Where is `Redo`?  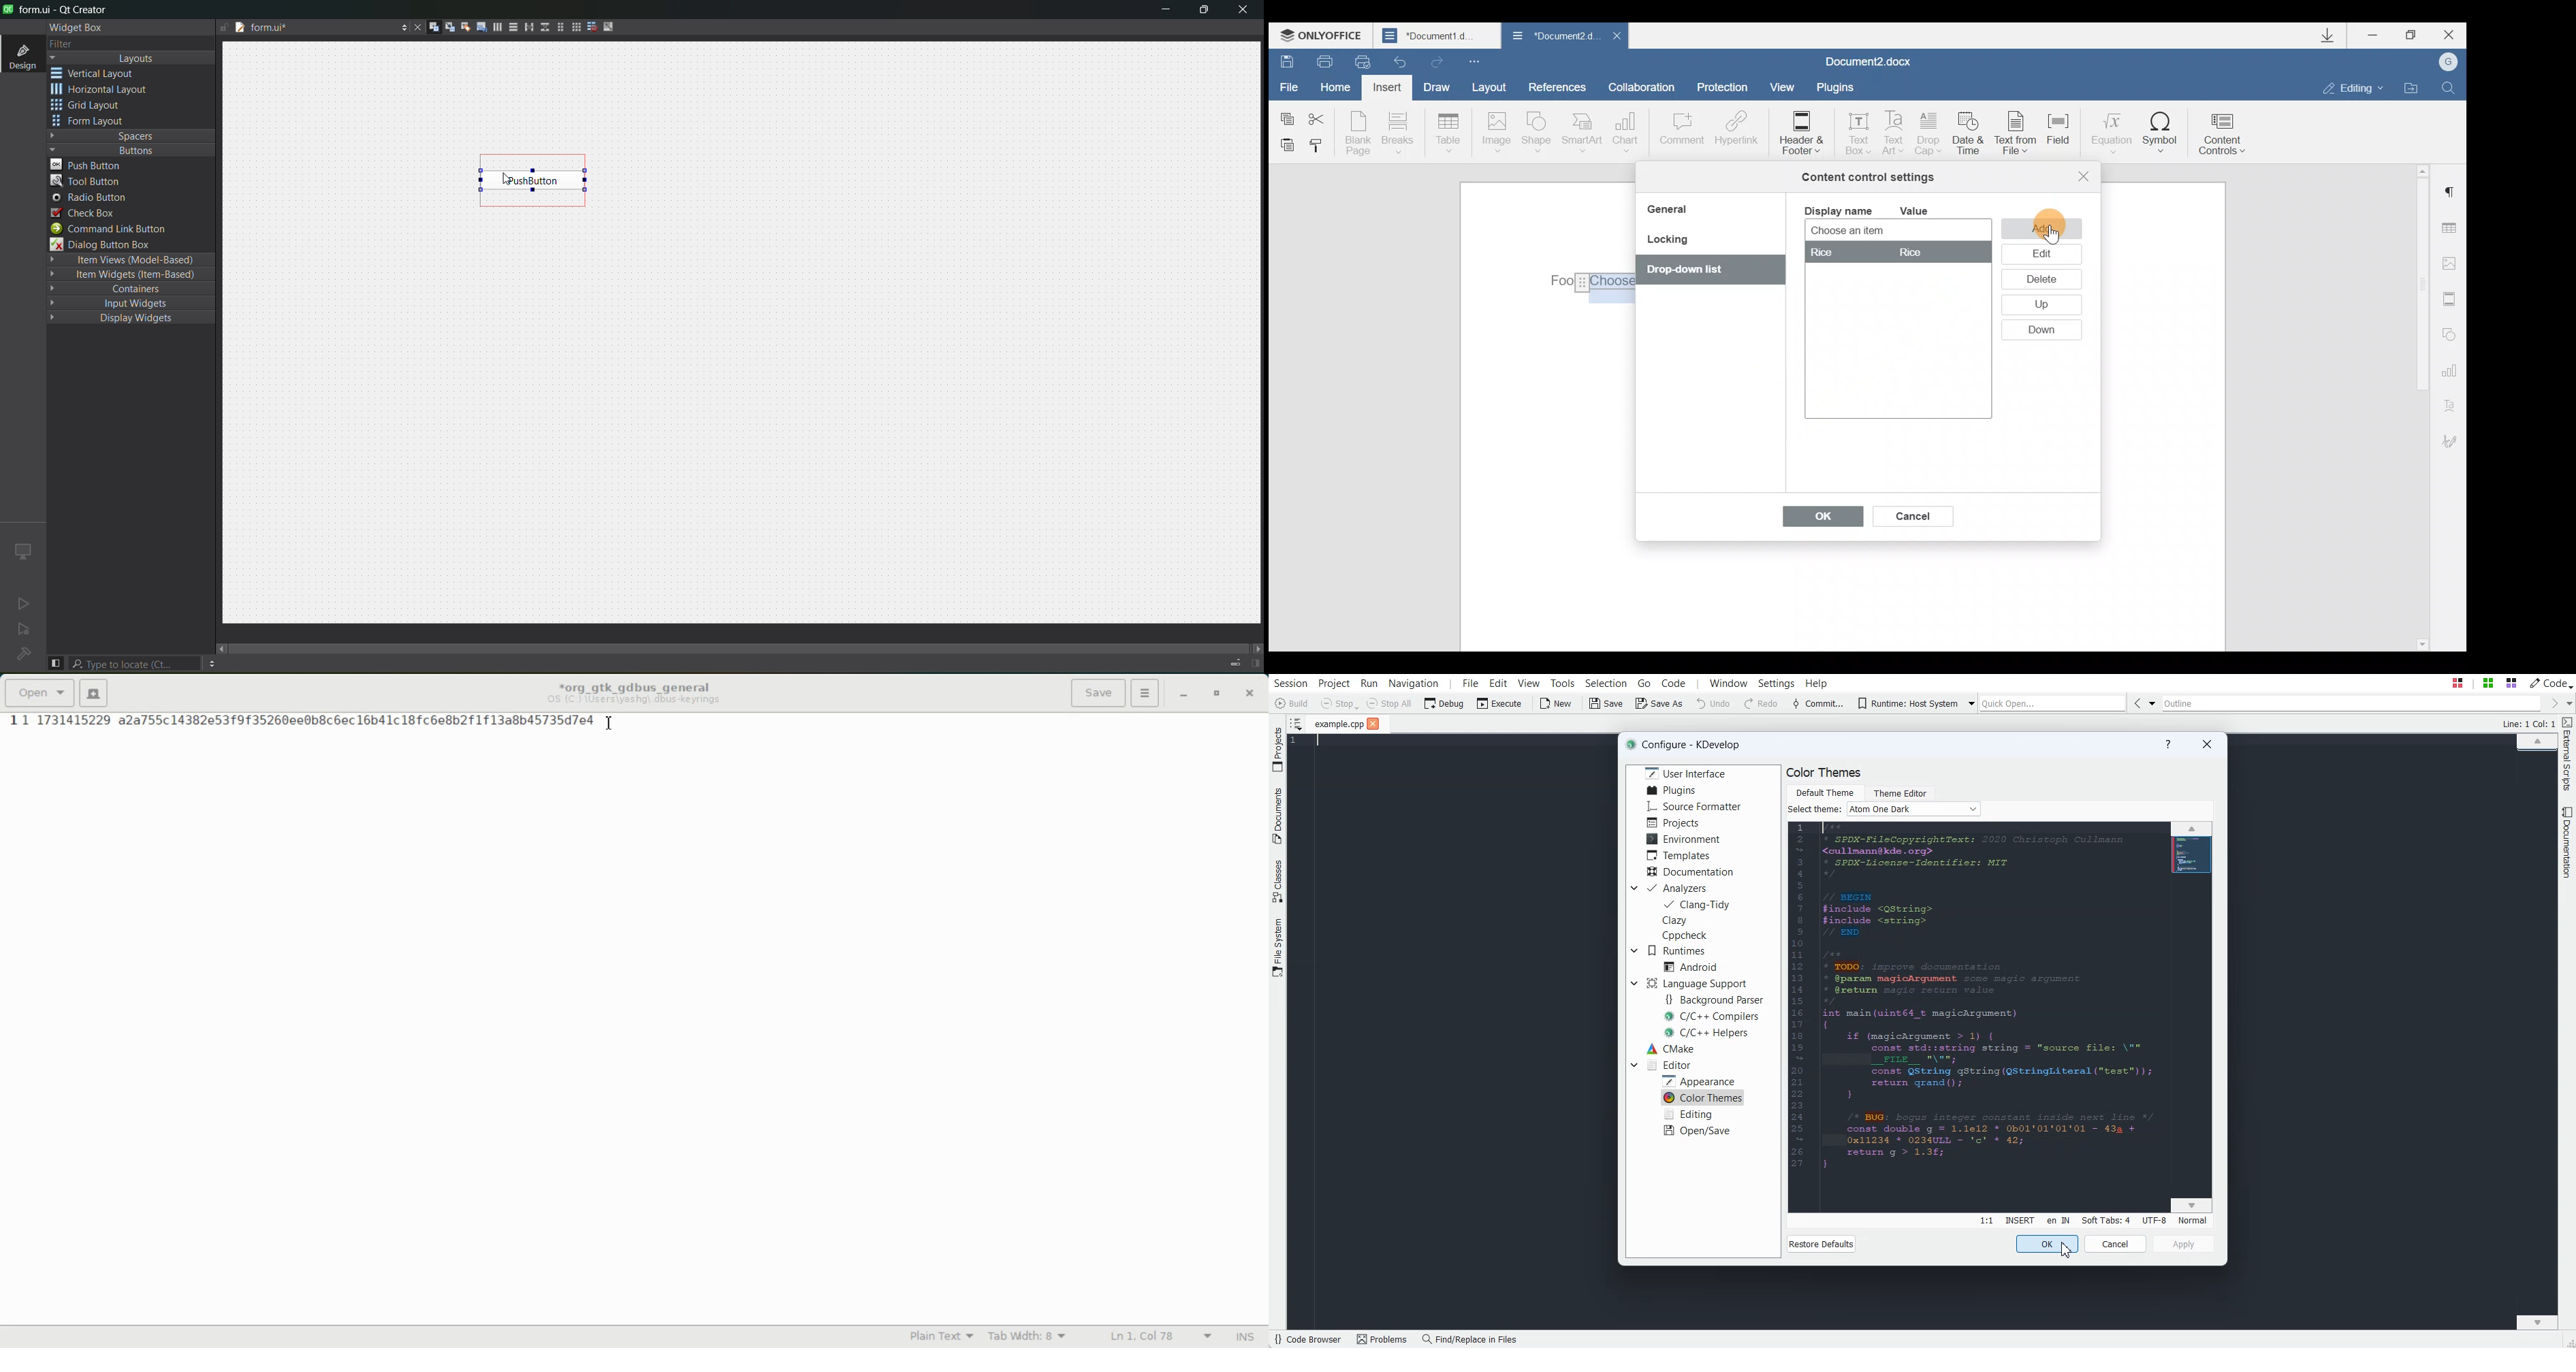
Redo is located at coordinates (1435, 59).